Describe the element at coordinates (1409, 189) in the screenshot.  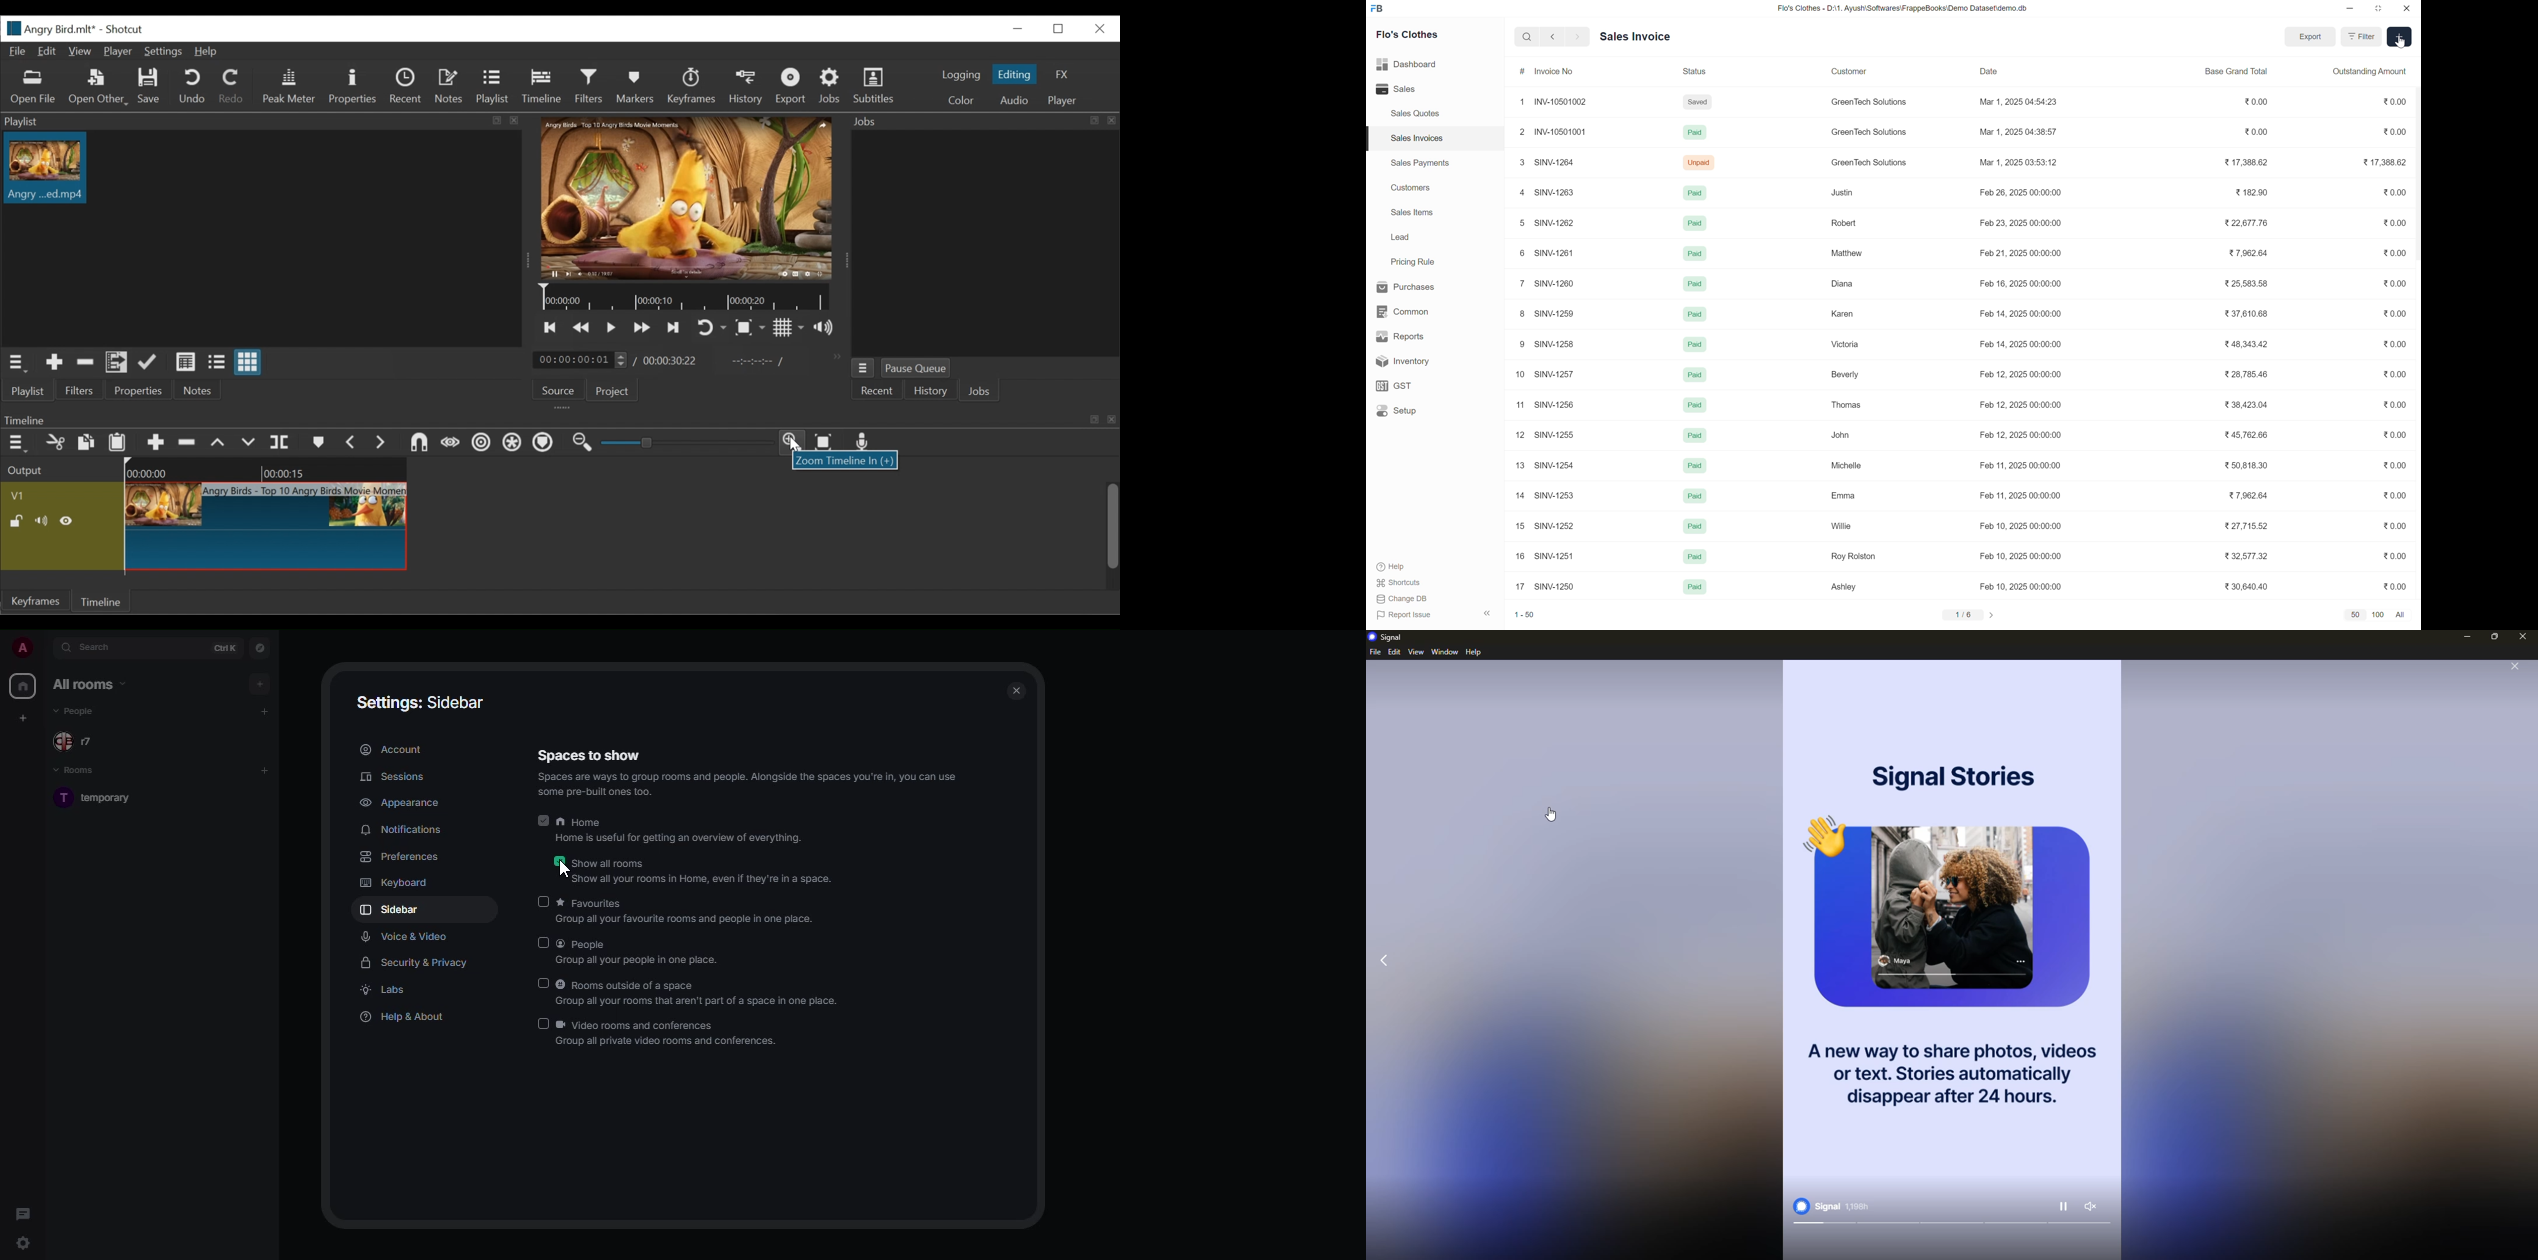
I see `Customers` at that location.